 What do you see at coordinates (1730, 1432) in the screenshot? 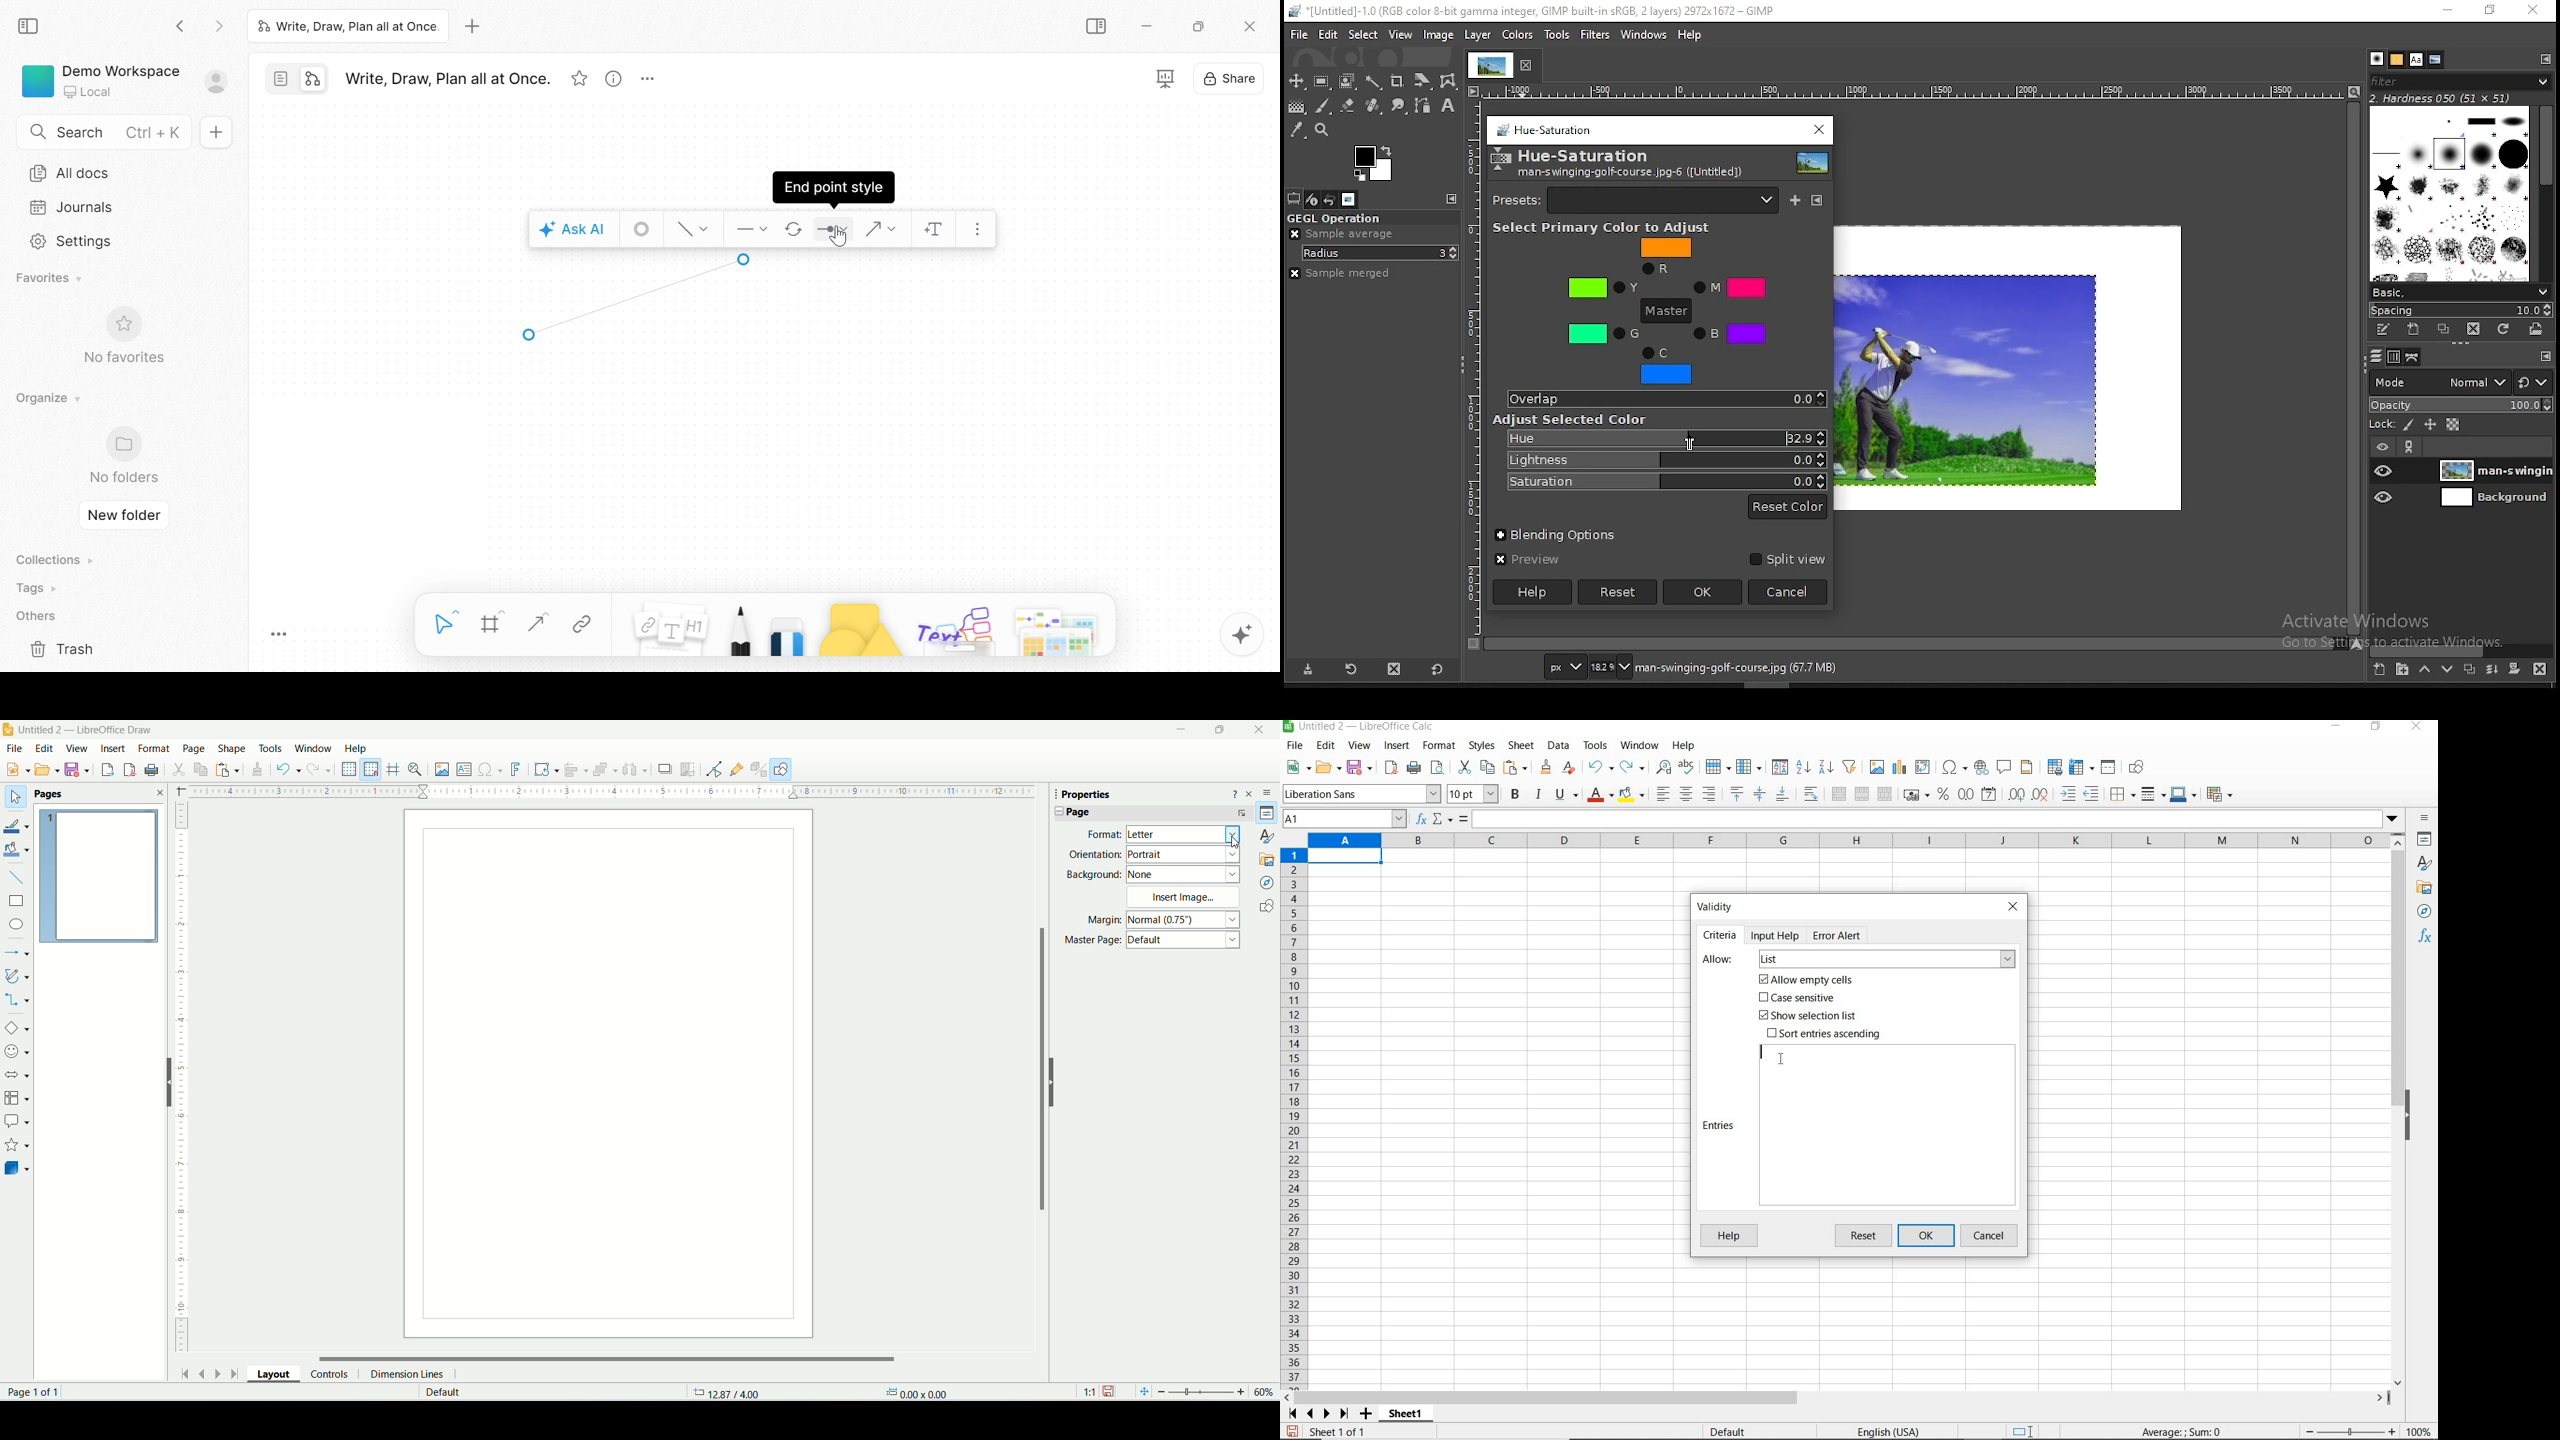
I see `default` at bounding box center [1730, 1432].